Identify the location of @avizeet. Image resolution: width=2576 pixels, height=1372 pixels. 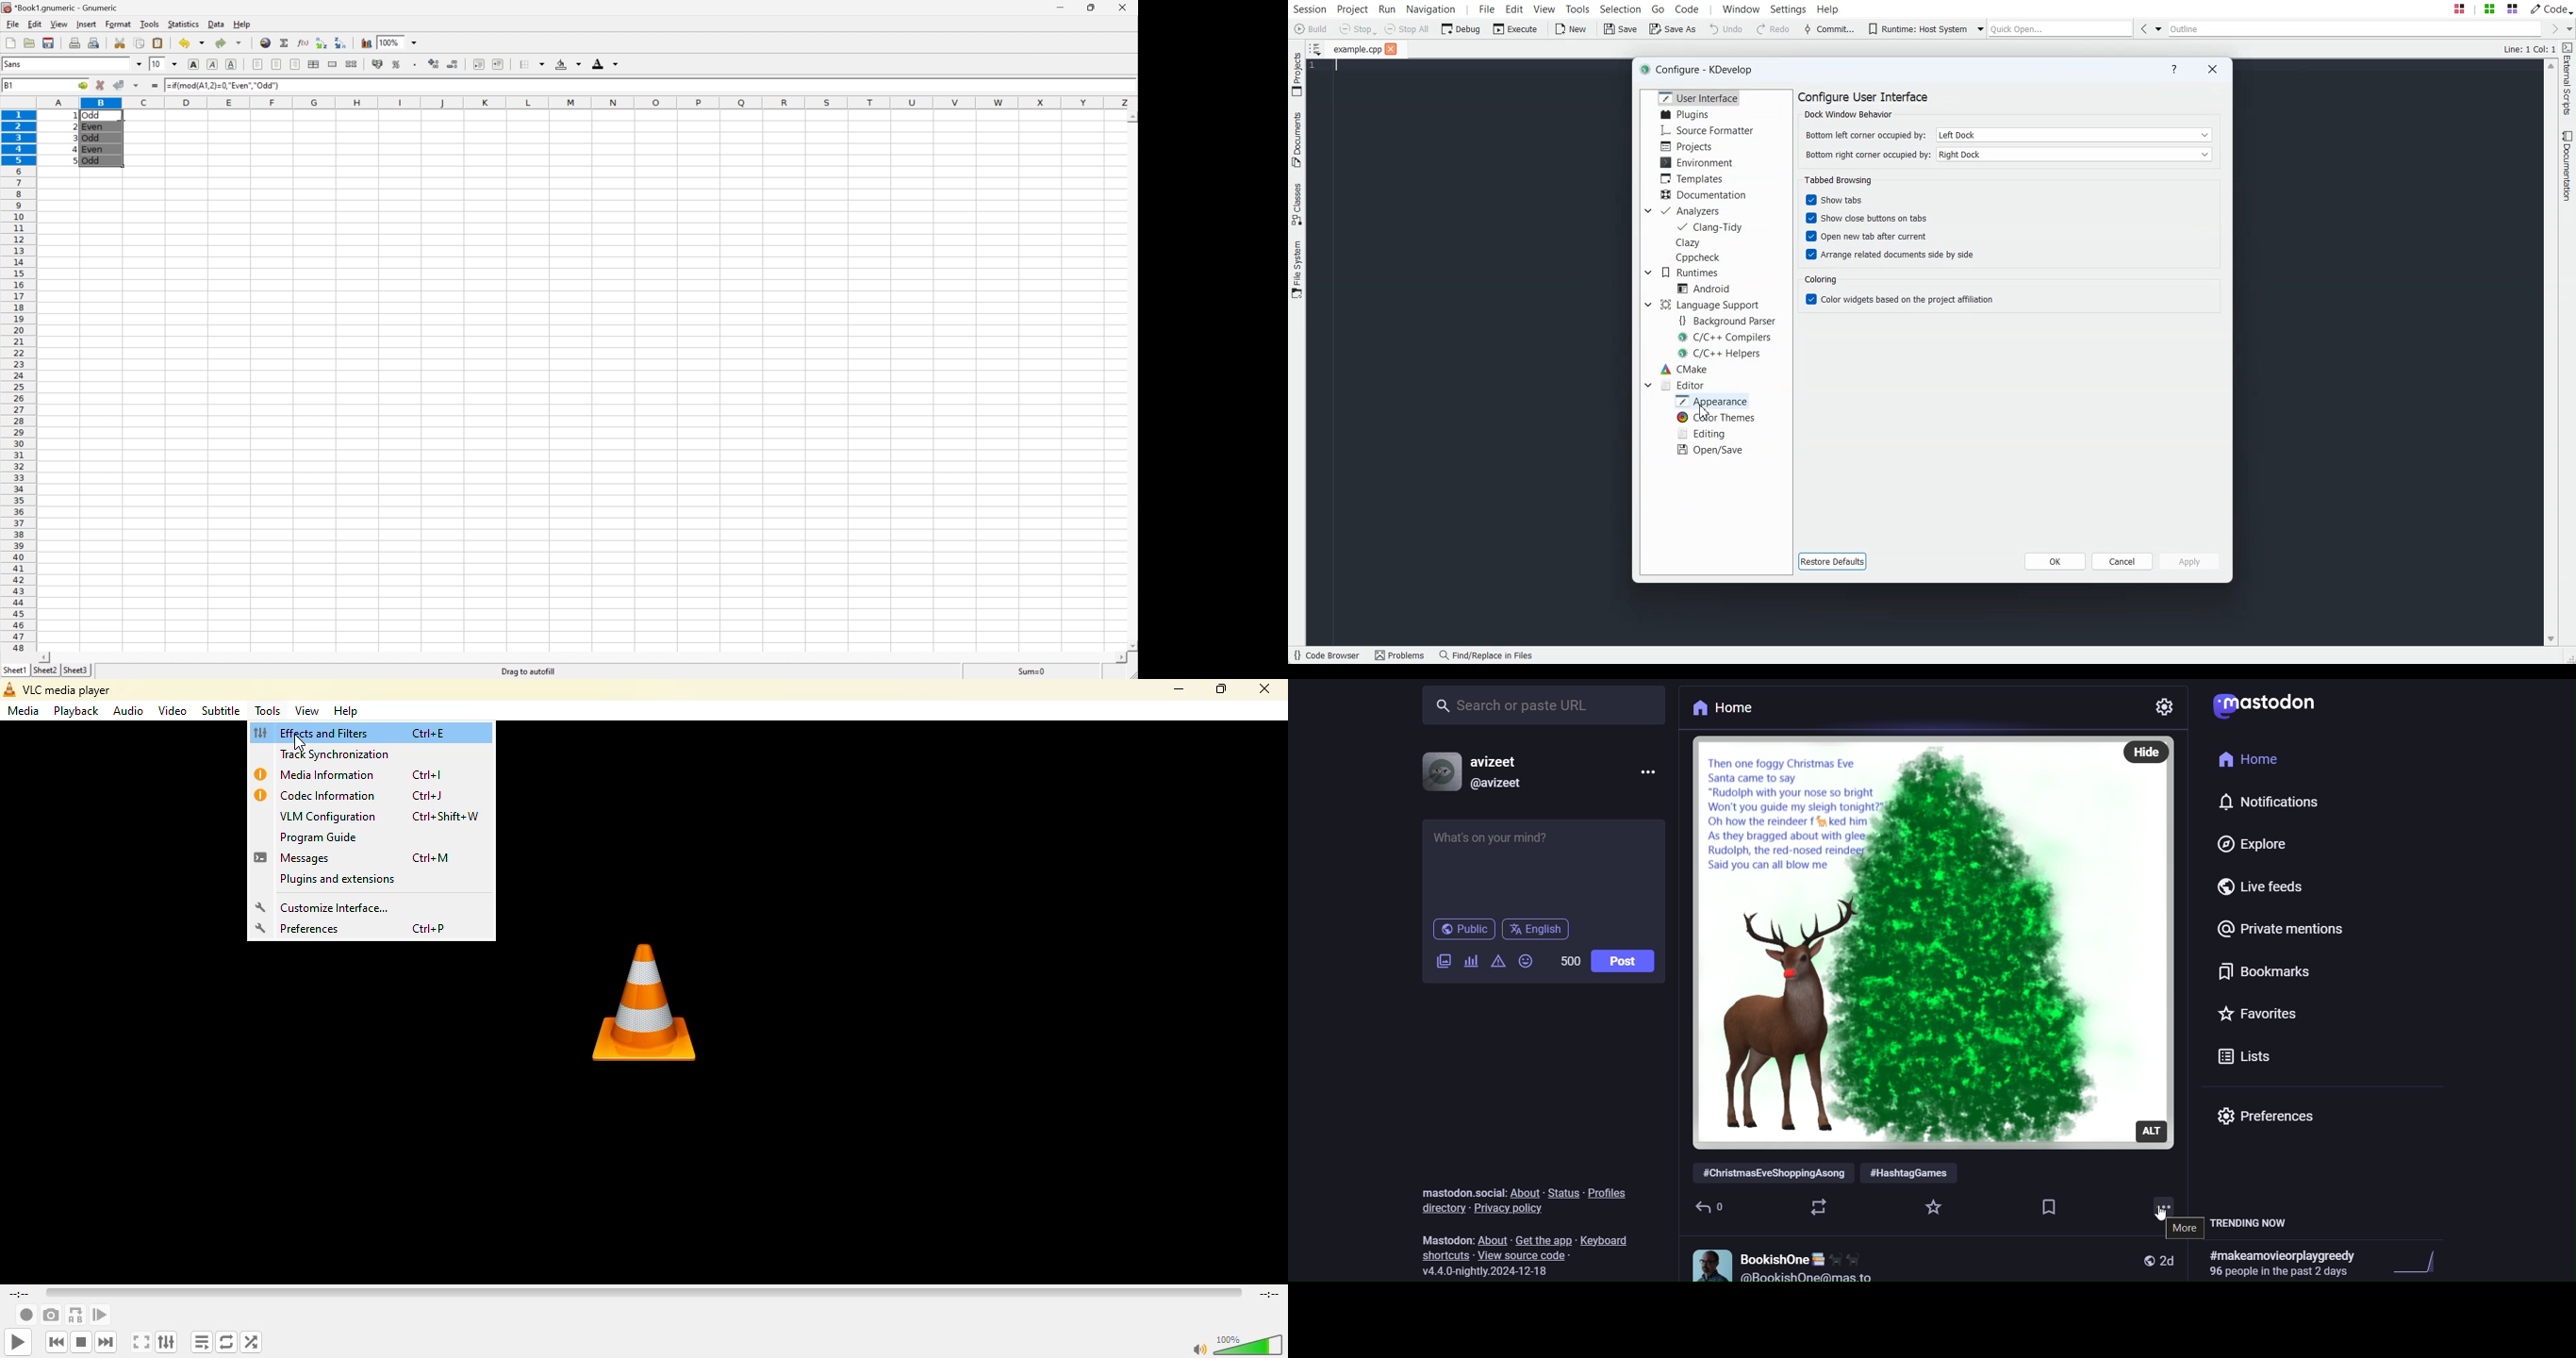
(1496, 783).